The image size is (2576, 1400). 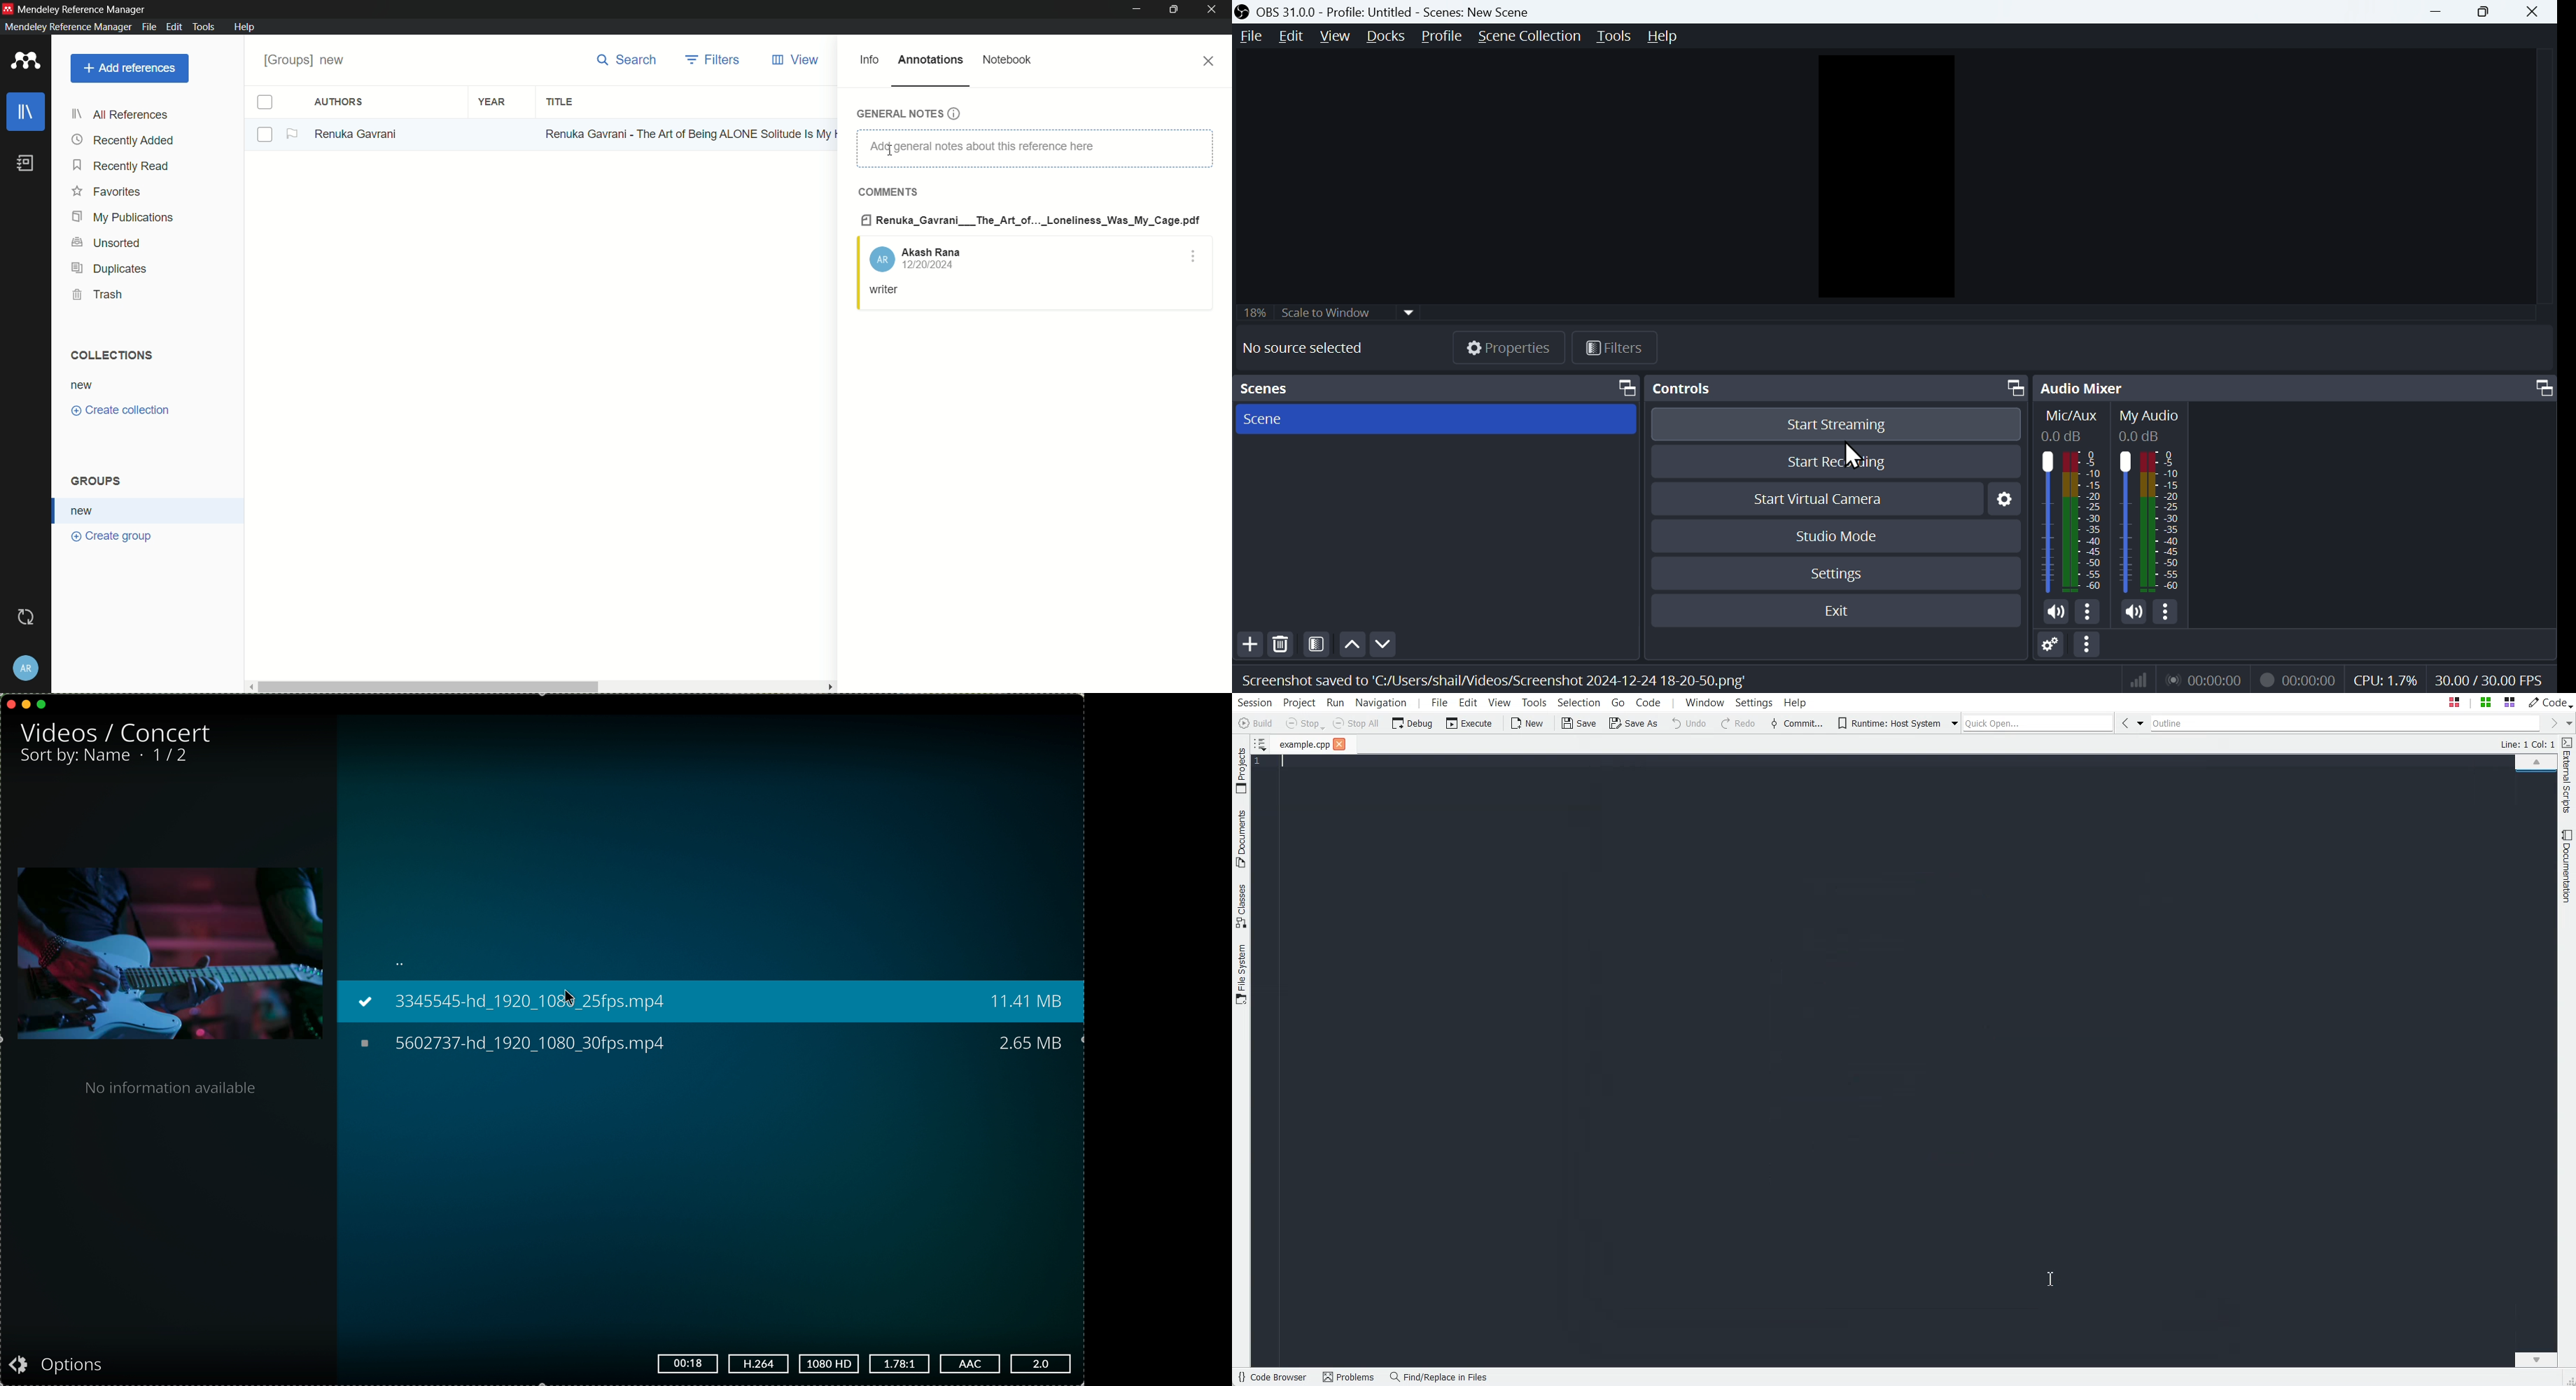 I want to click on maximise, so click(x=42, y=704).